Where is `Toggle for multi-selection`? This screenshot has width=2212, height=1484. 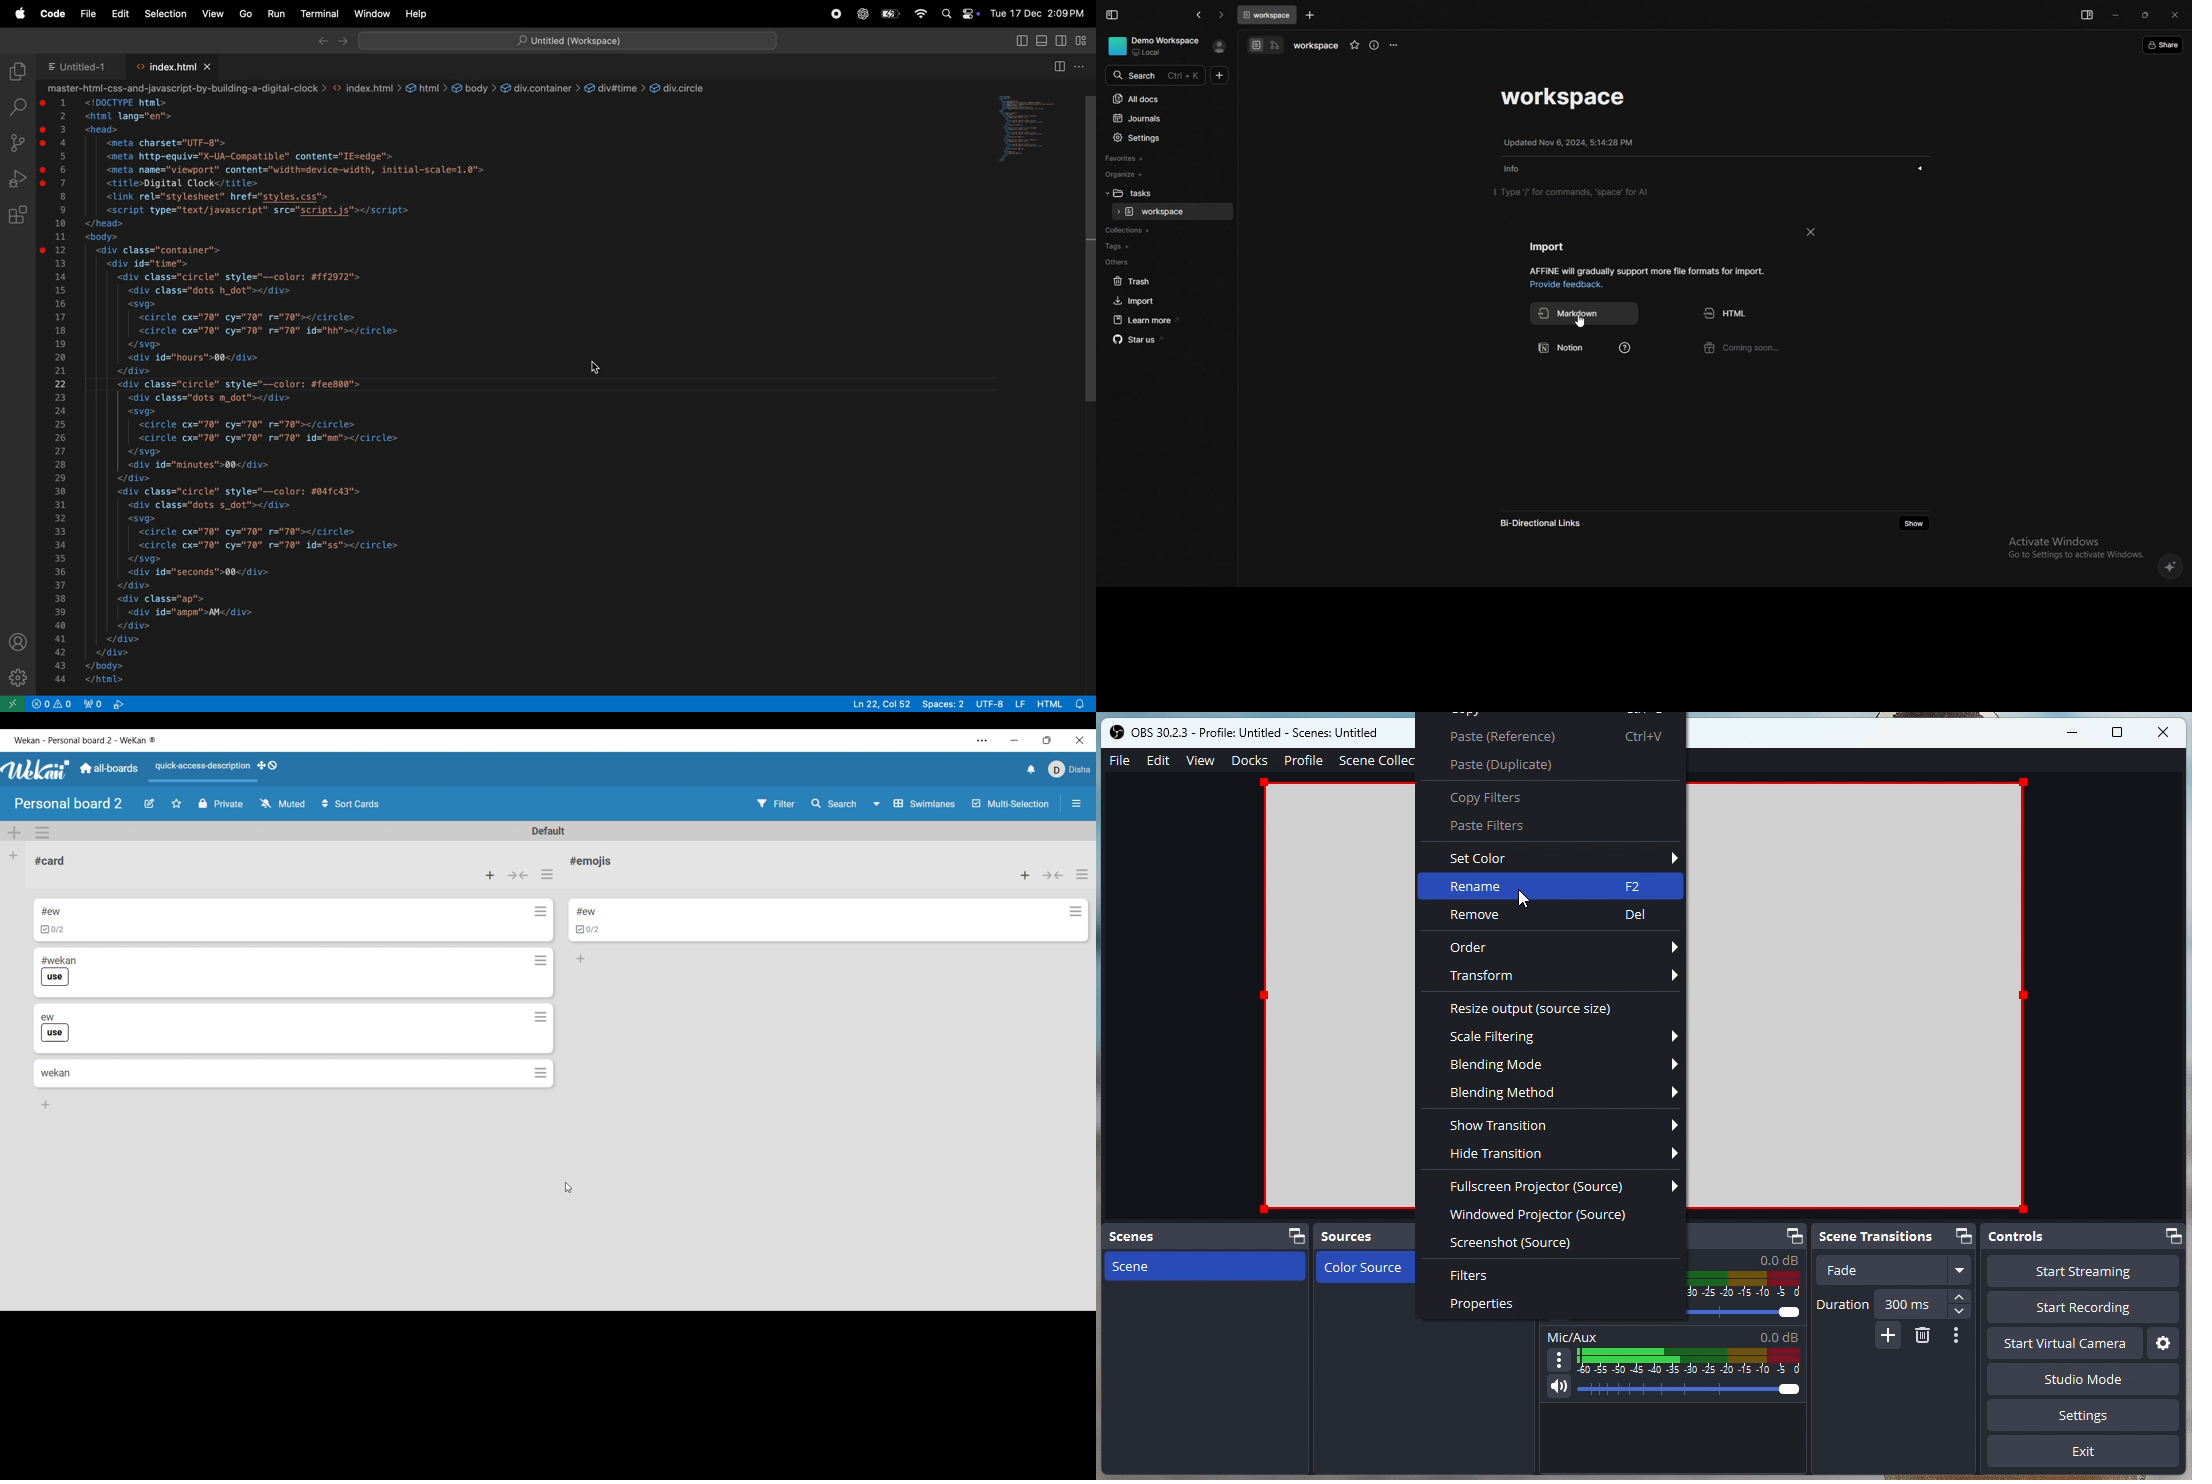
Toggle for multi-selection is located at coordinates (1010, 803).